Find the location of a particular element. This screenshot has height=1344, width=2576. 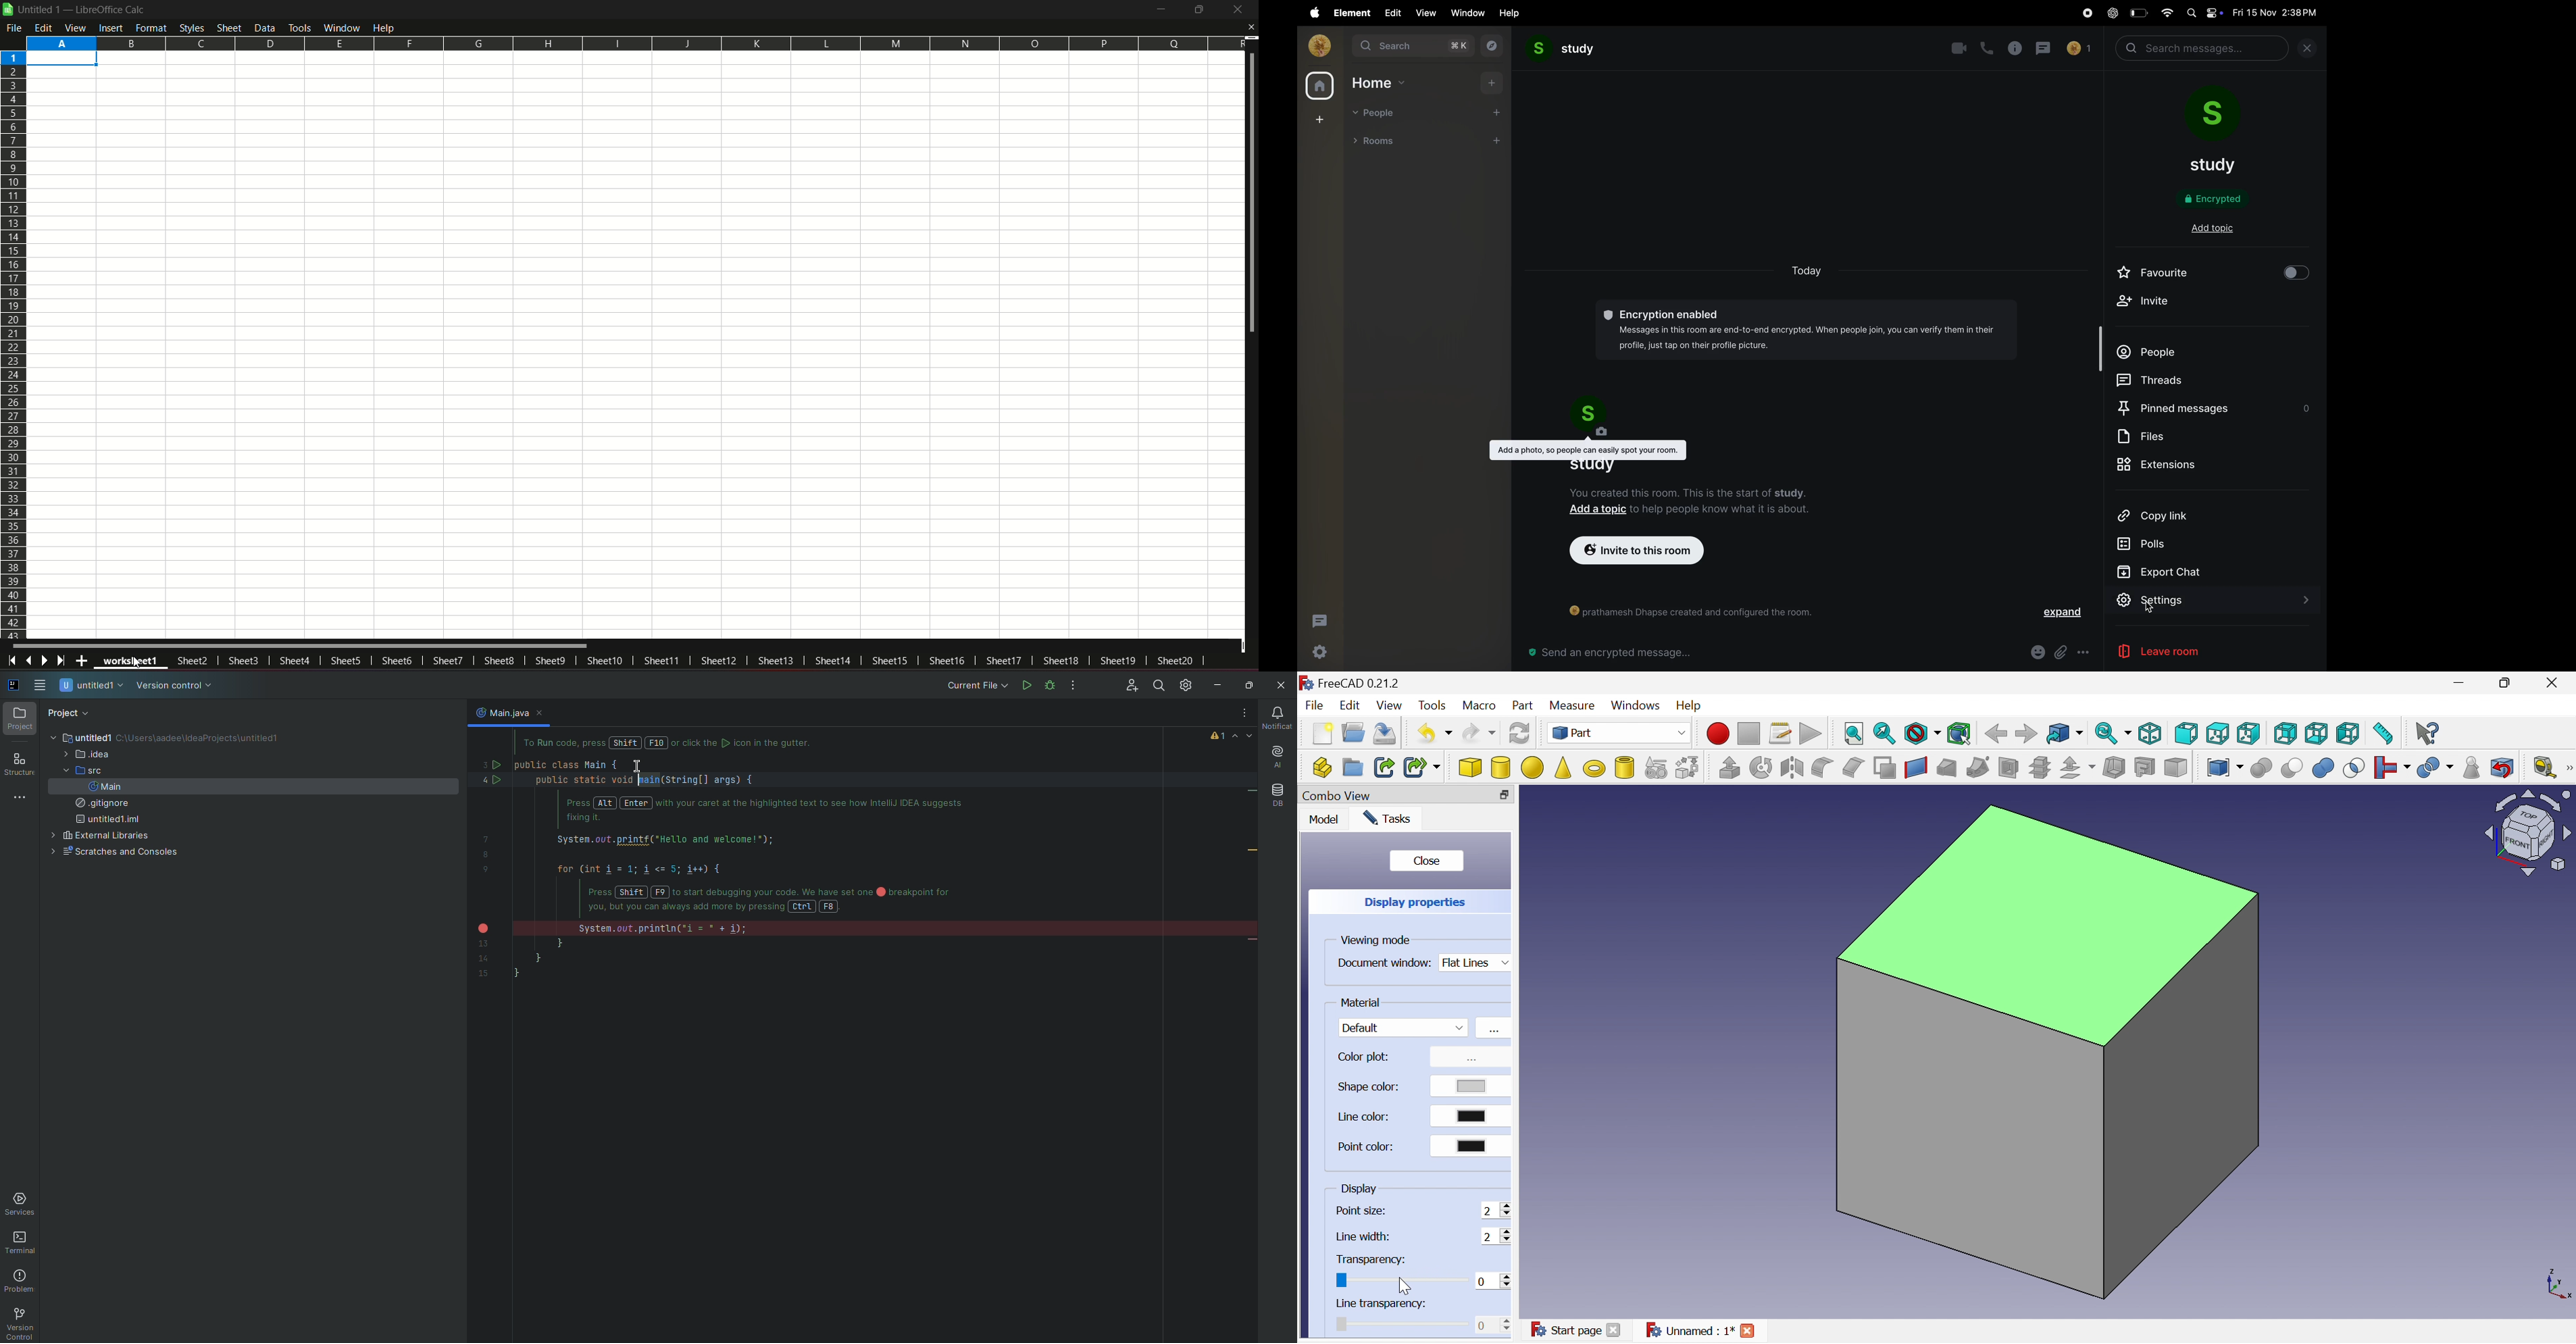

edit is located at coordinates (1391, 12).